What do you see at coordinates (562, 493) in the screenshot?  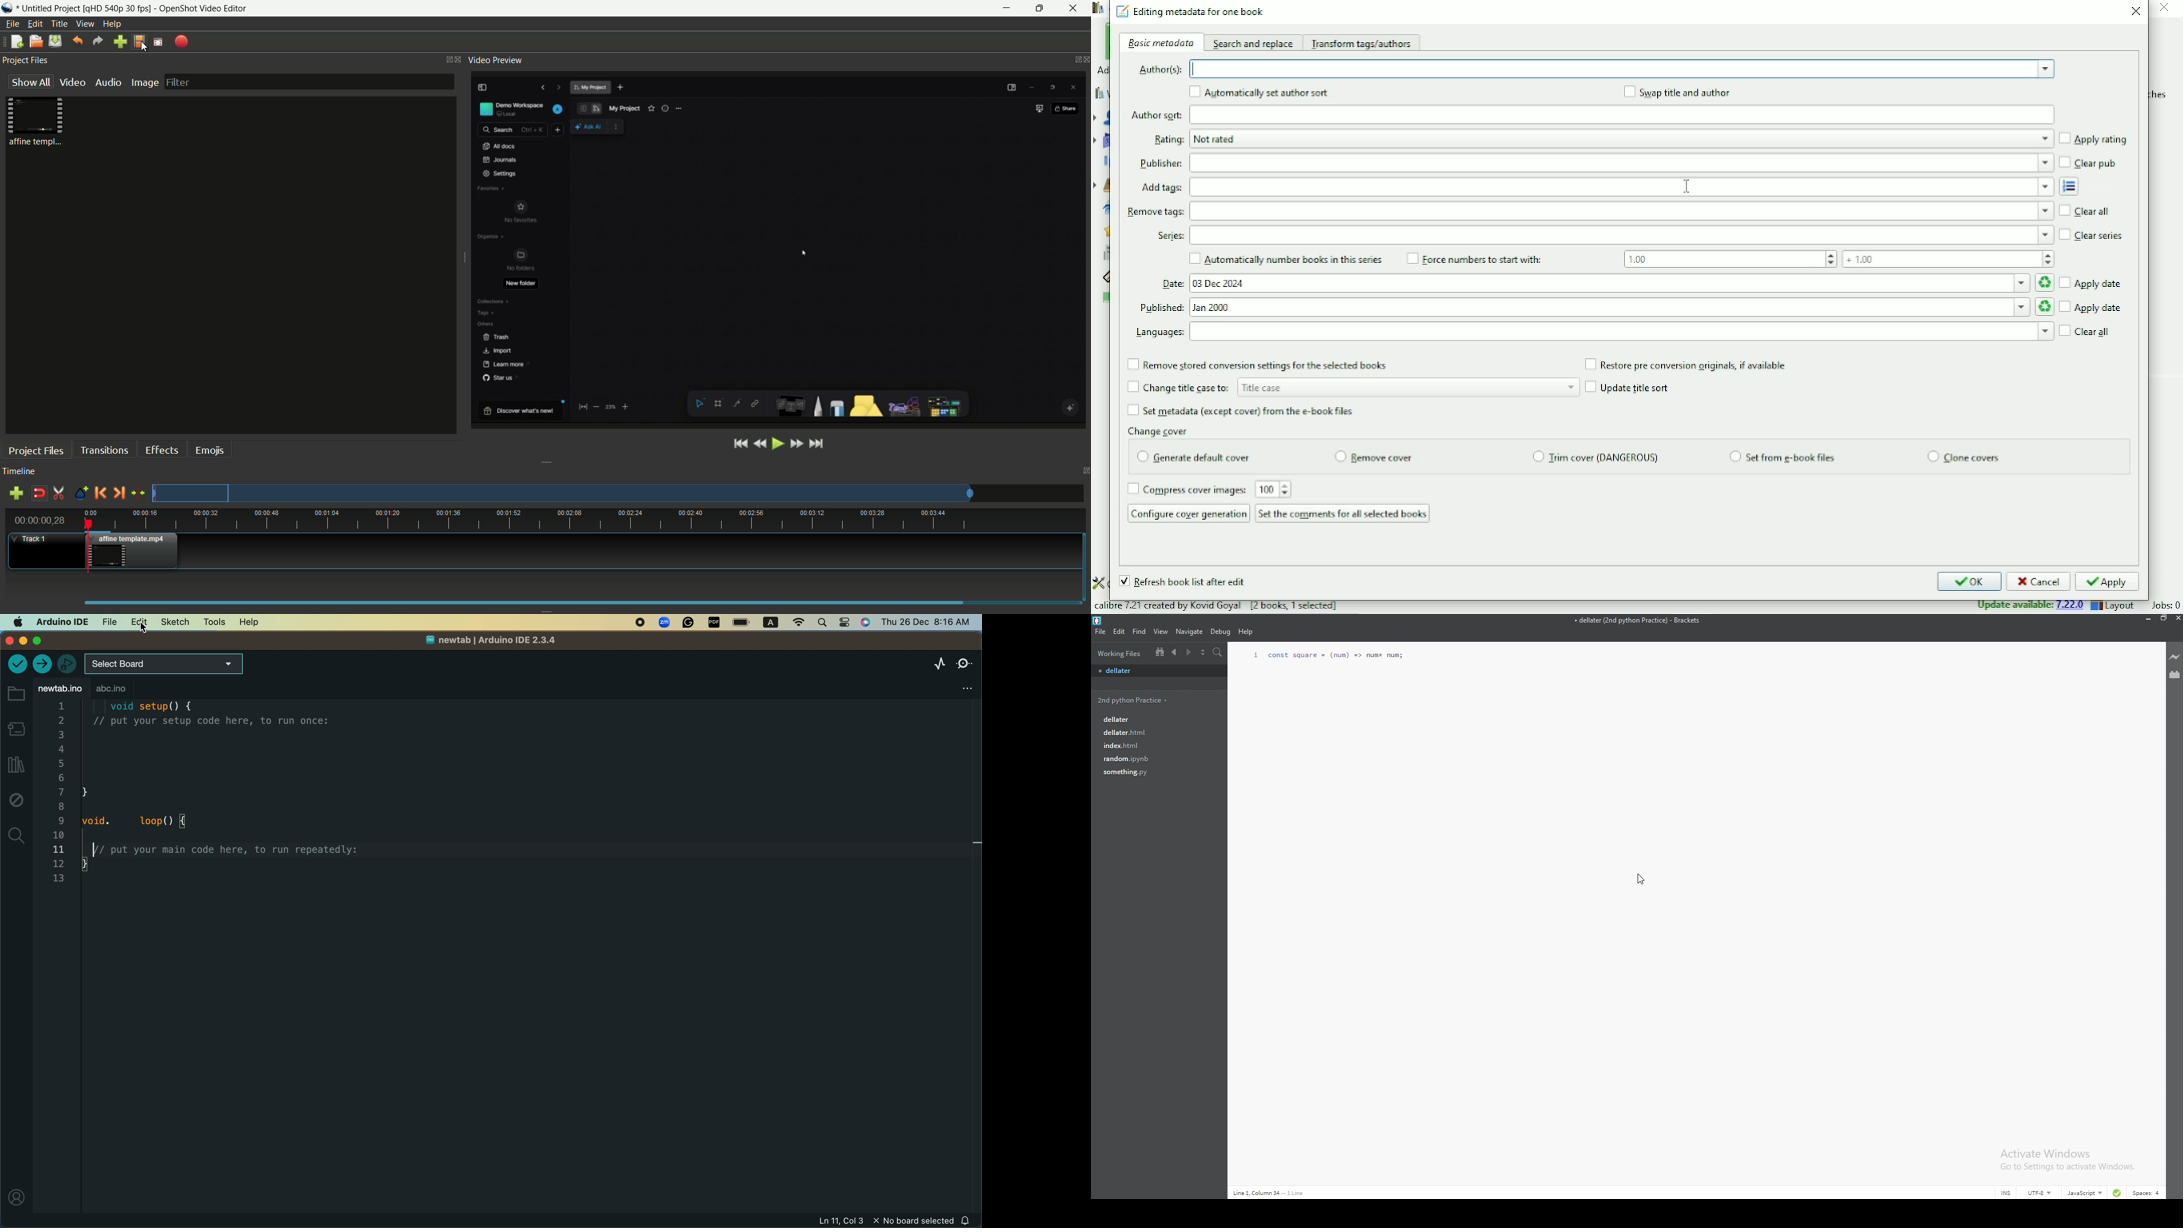 I see `preview track` at bounding box center [562, 493].